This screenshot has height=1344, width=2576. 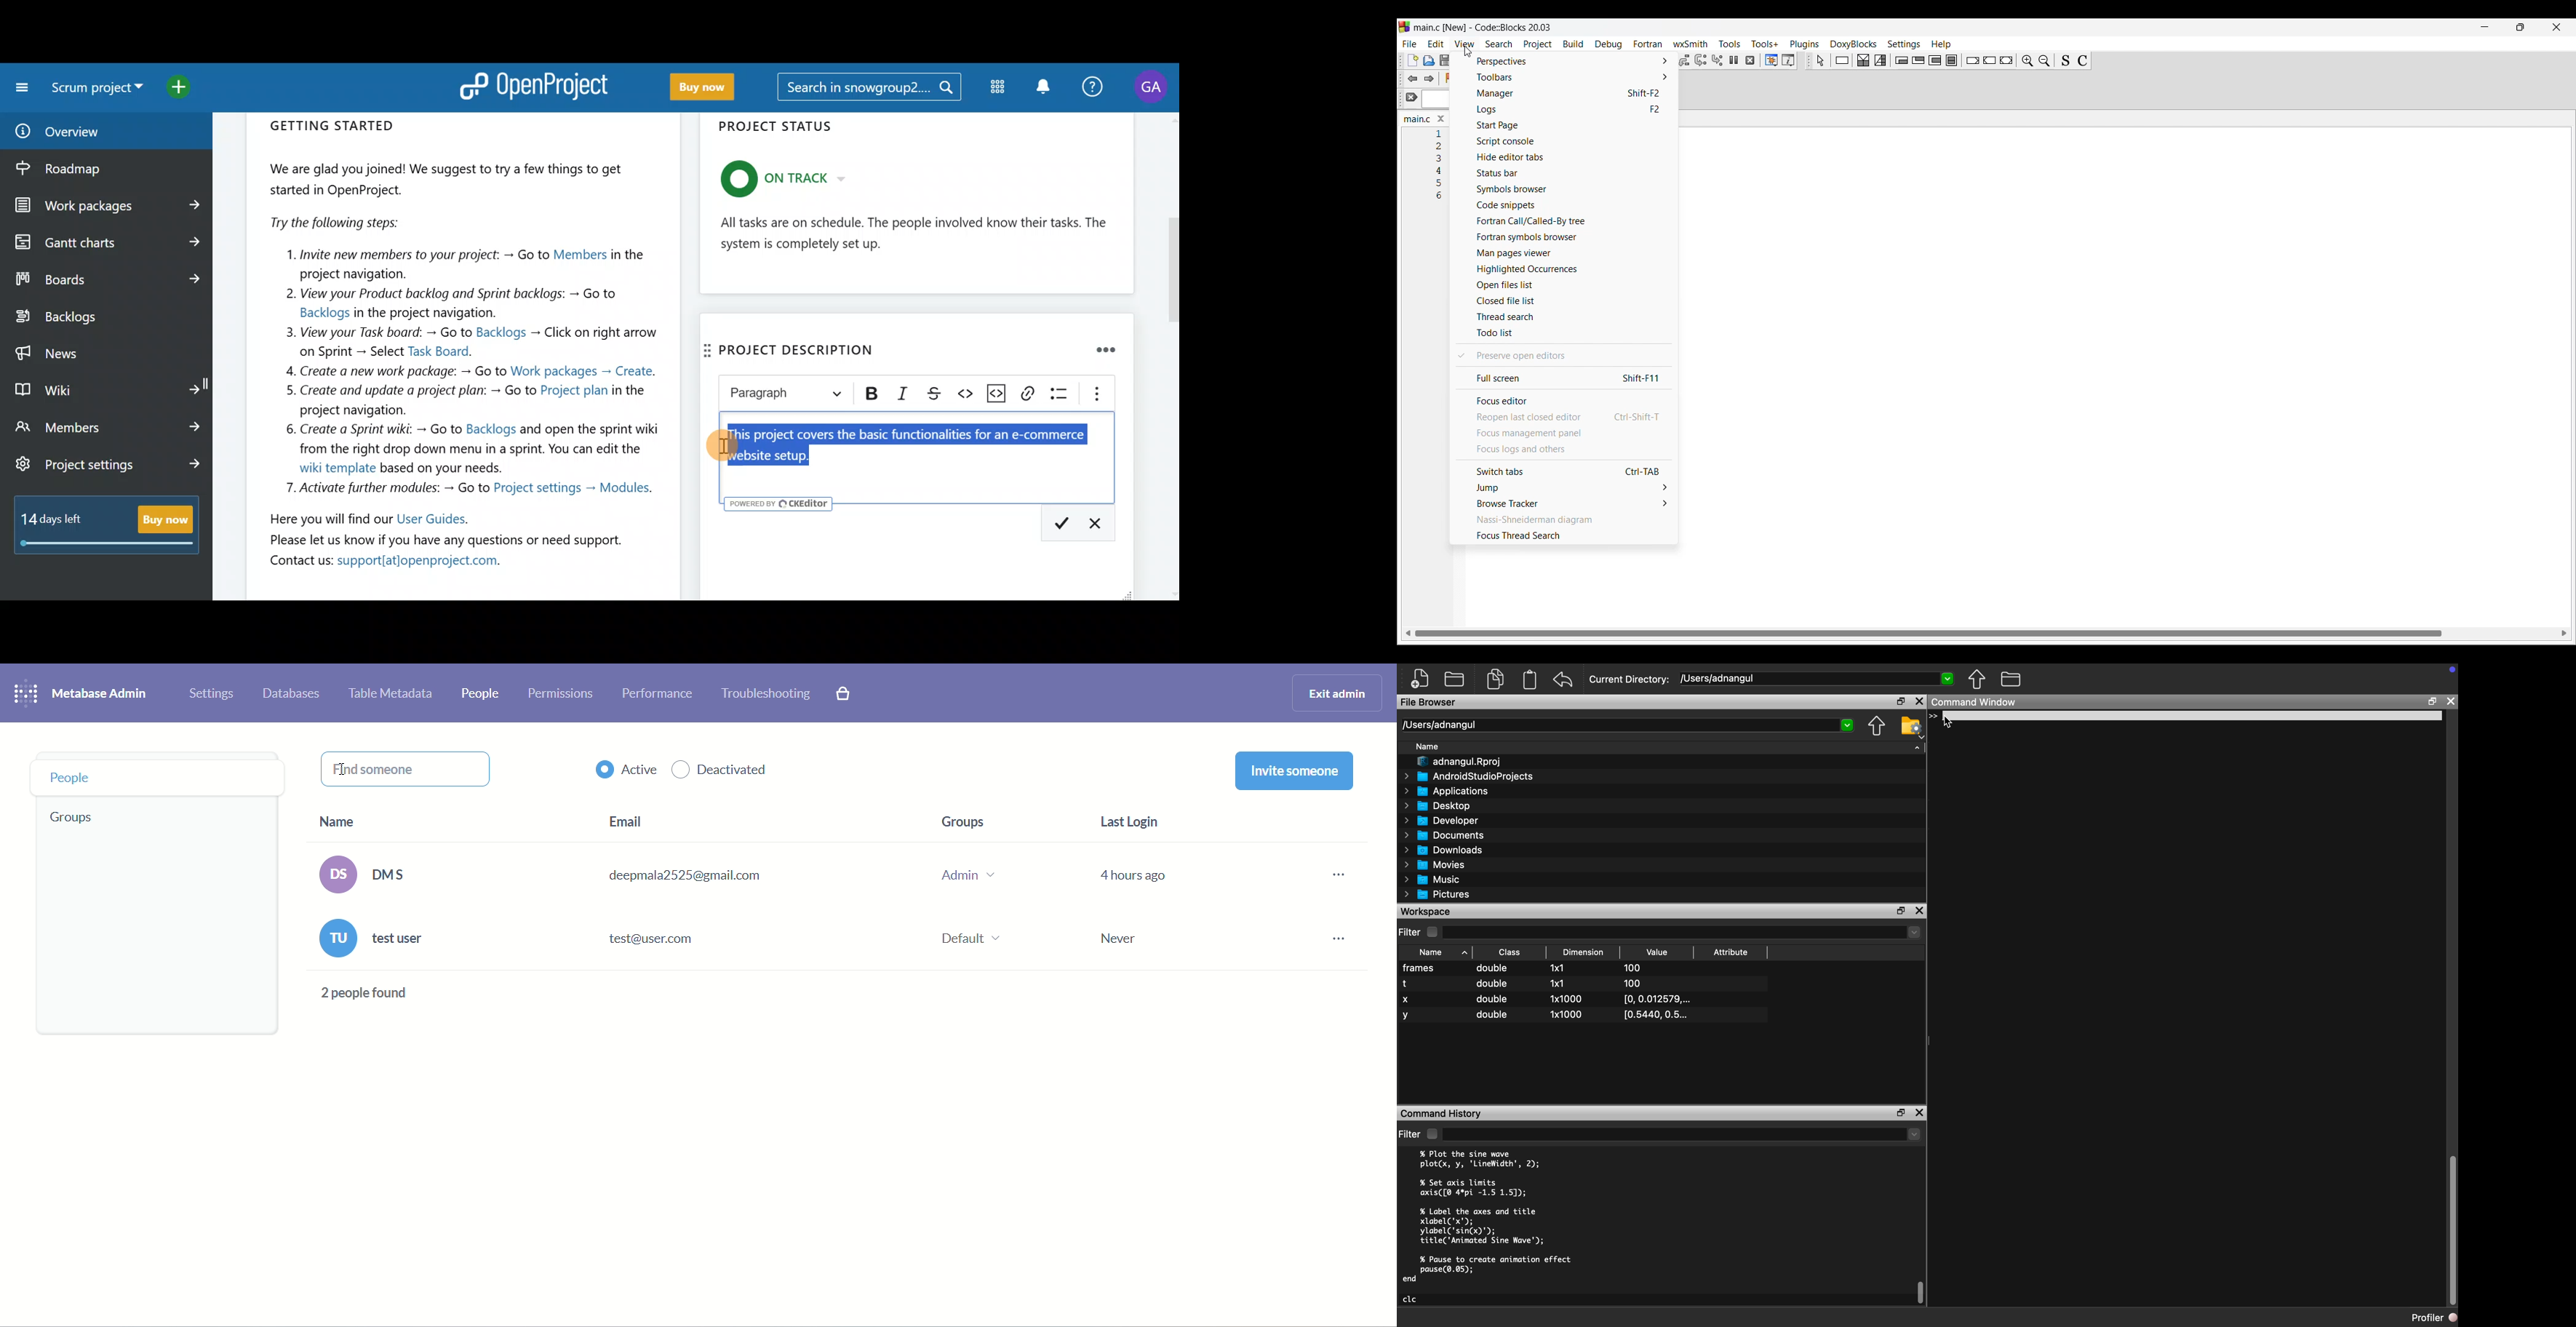 What do you see at coordinates (1429, 79) in the screenshot?
I see `Toggle forward` at bounding box center [1429, 79].